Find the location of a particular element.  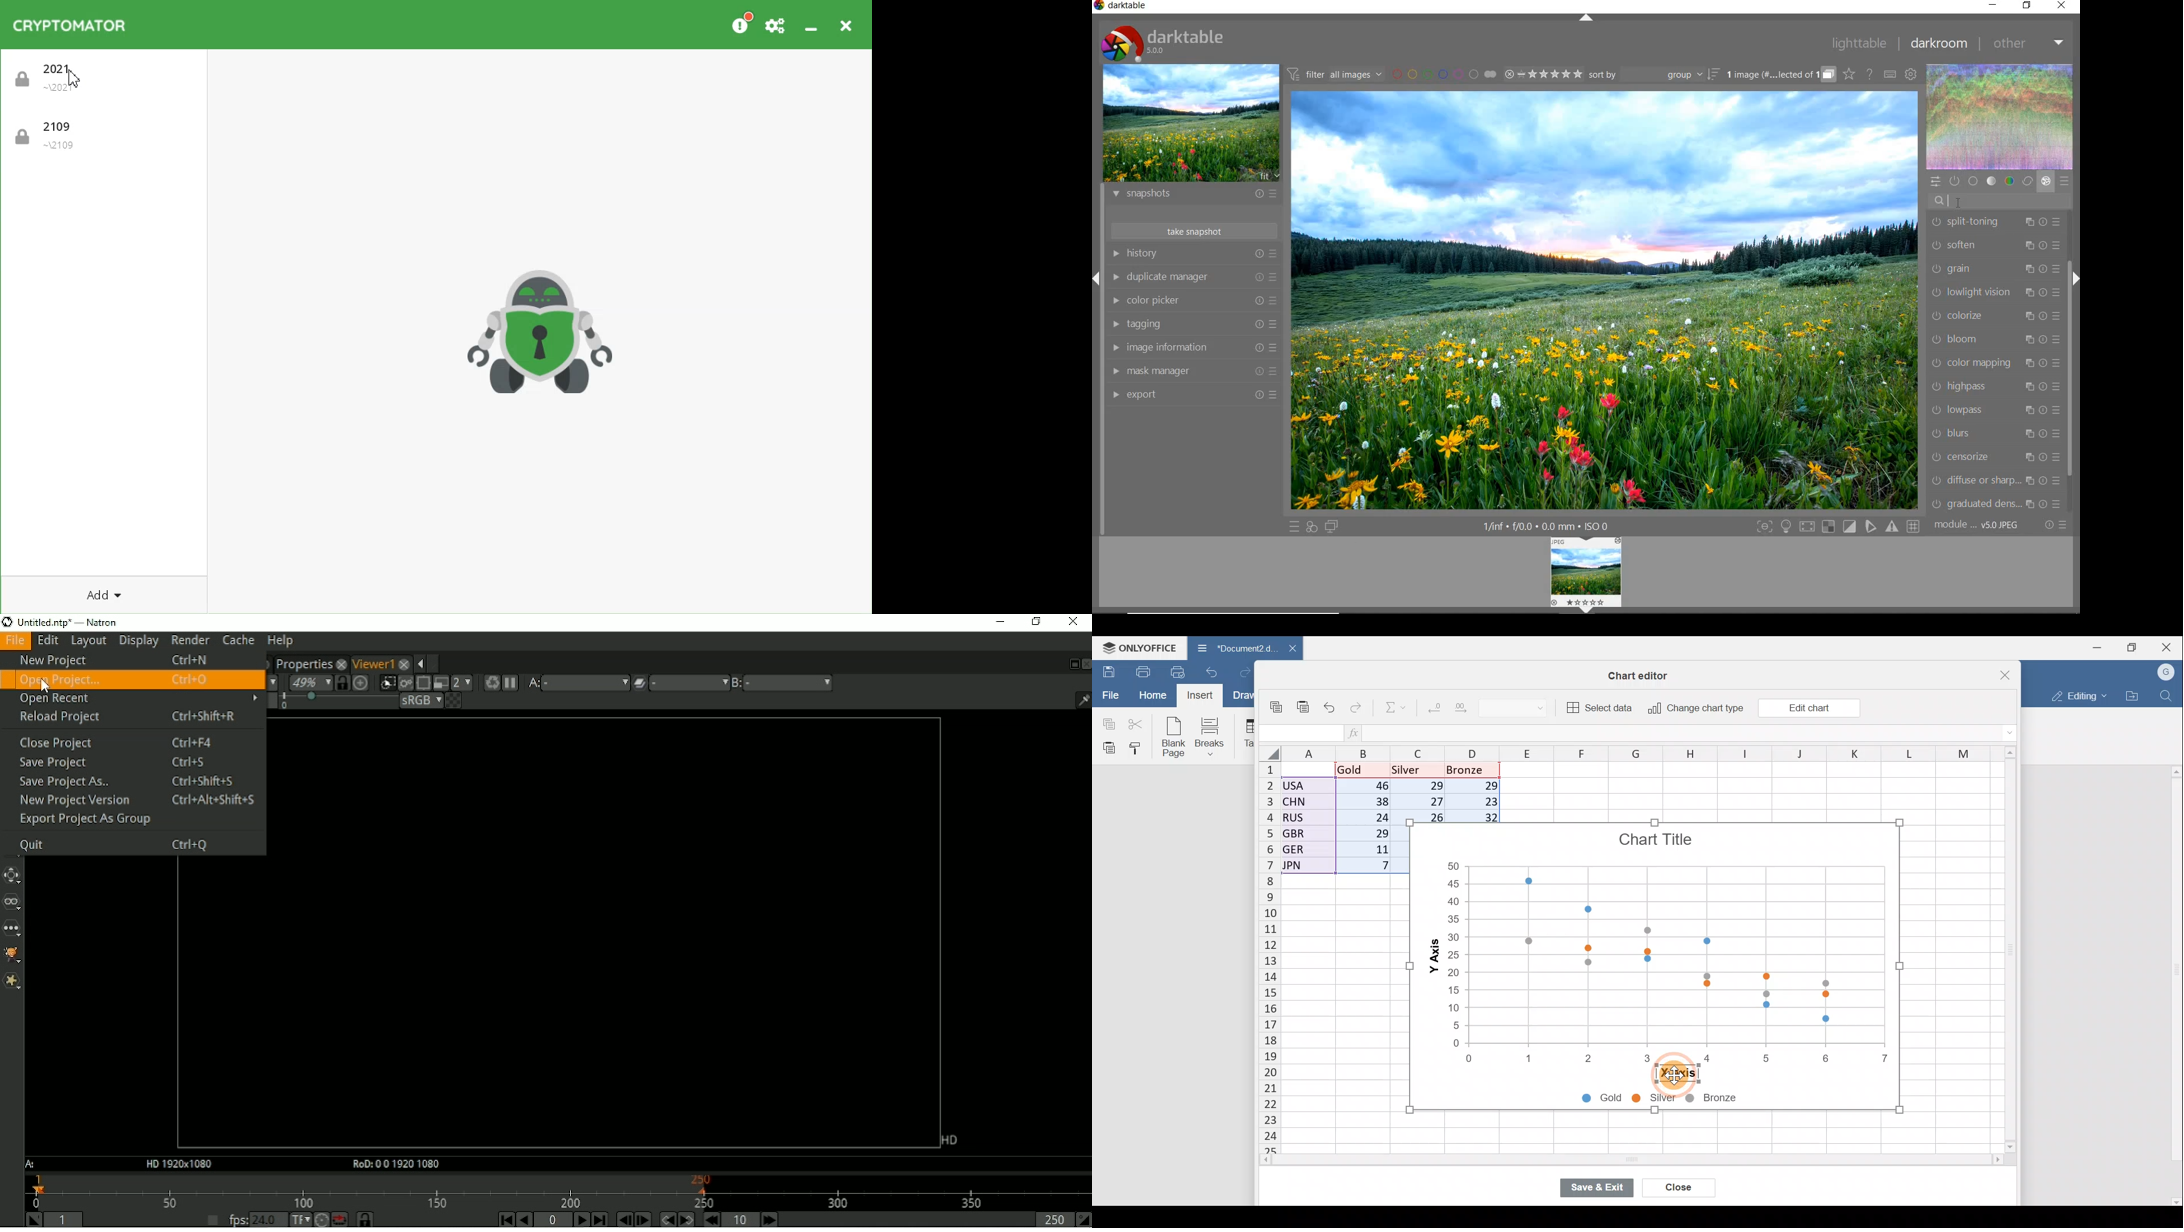

Home is located at coordinates (1151, 697).